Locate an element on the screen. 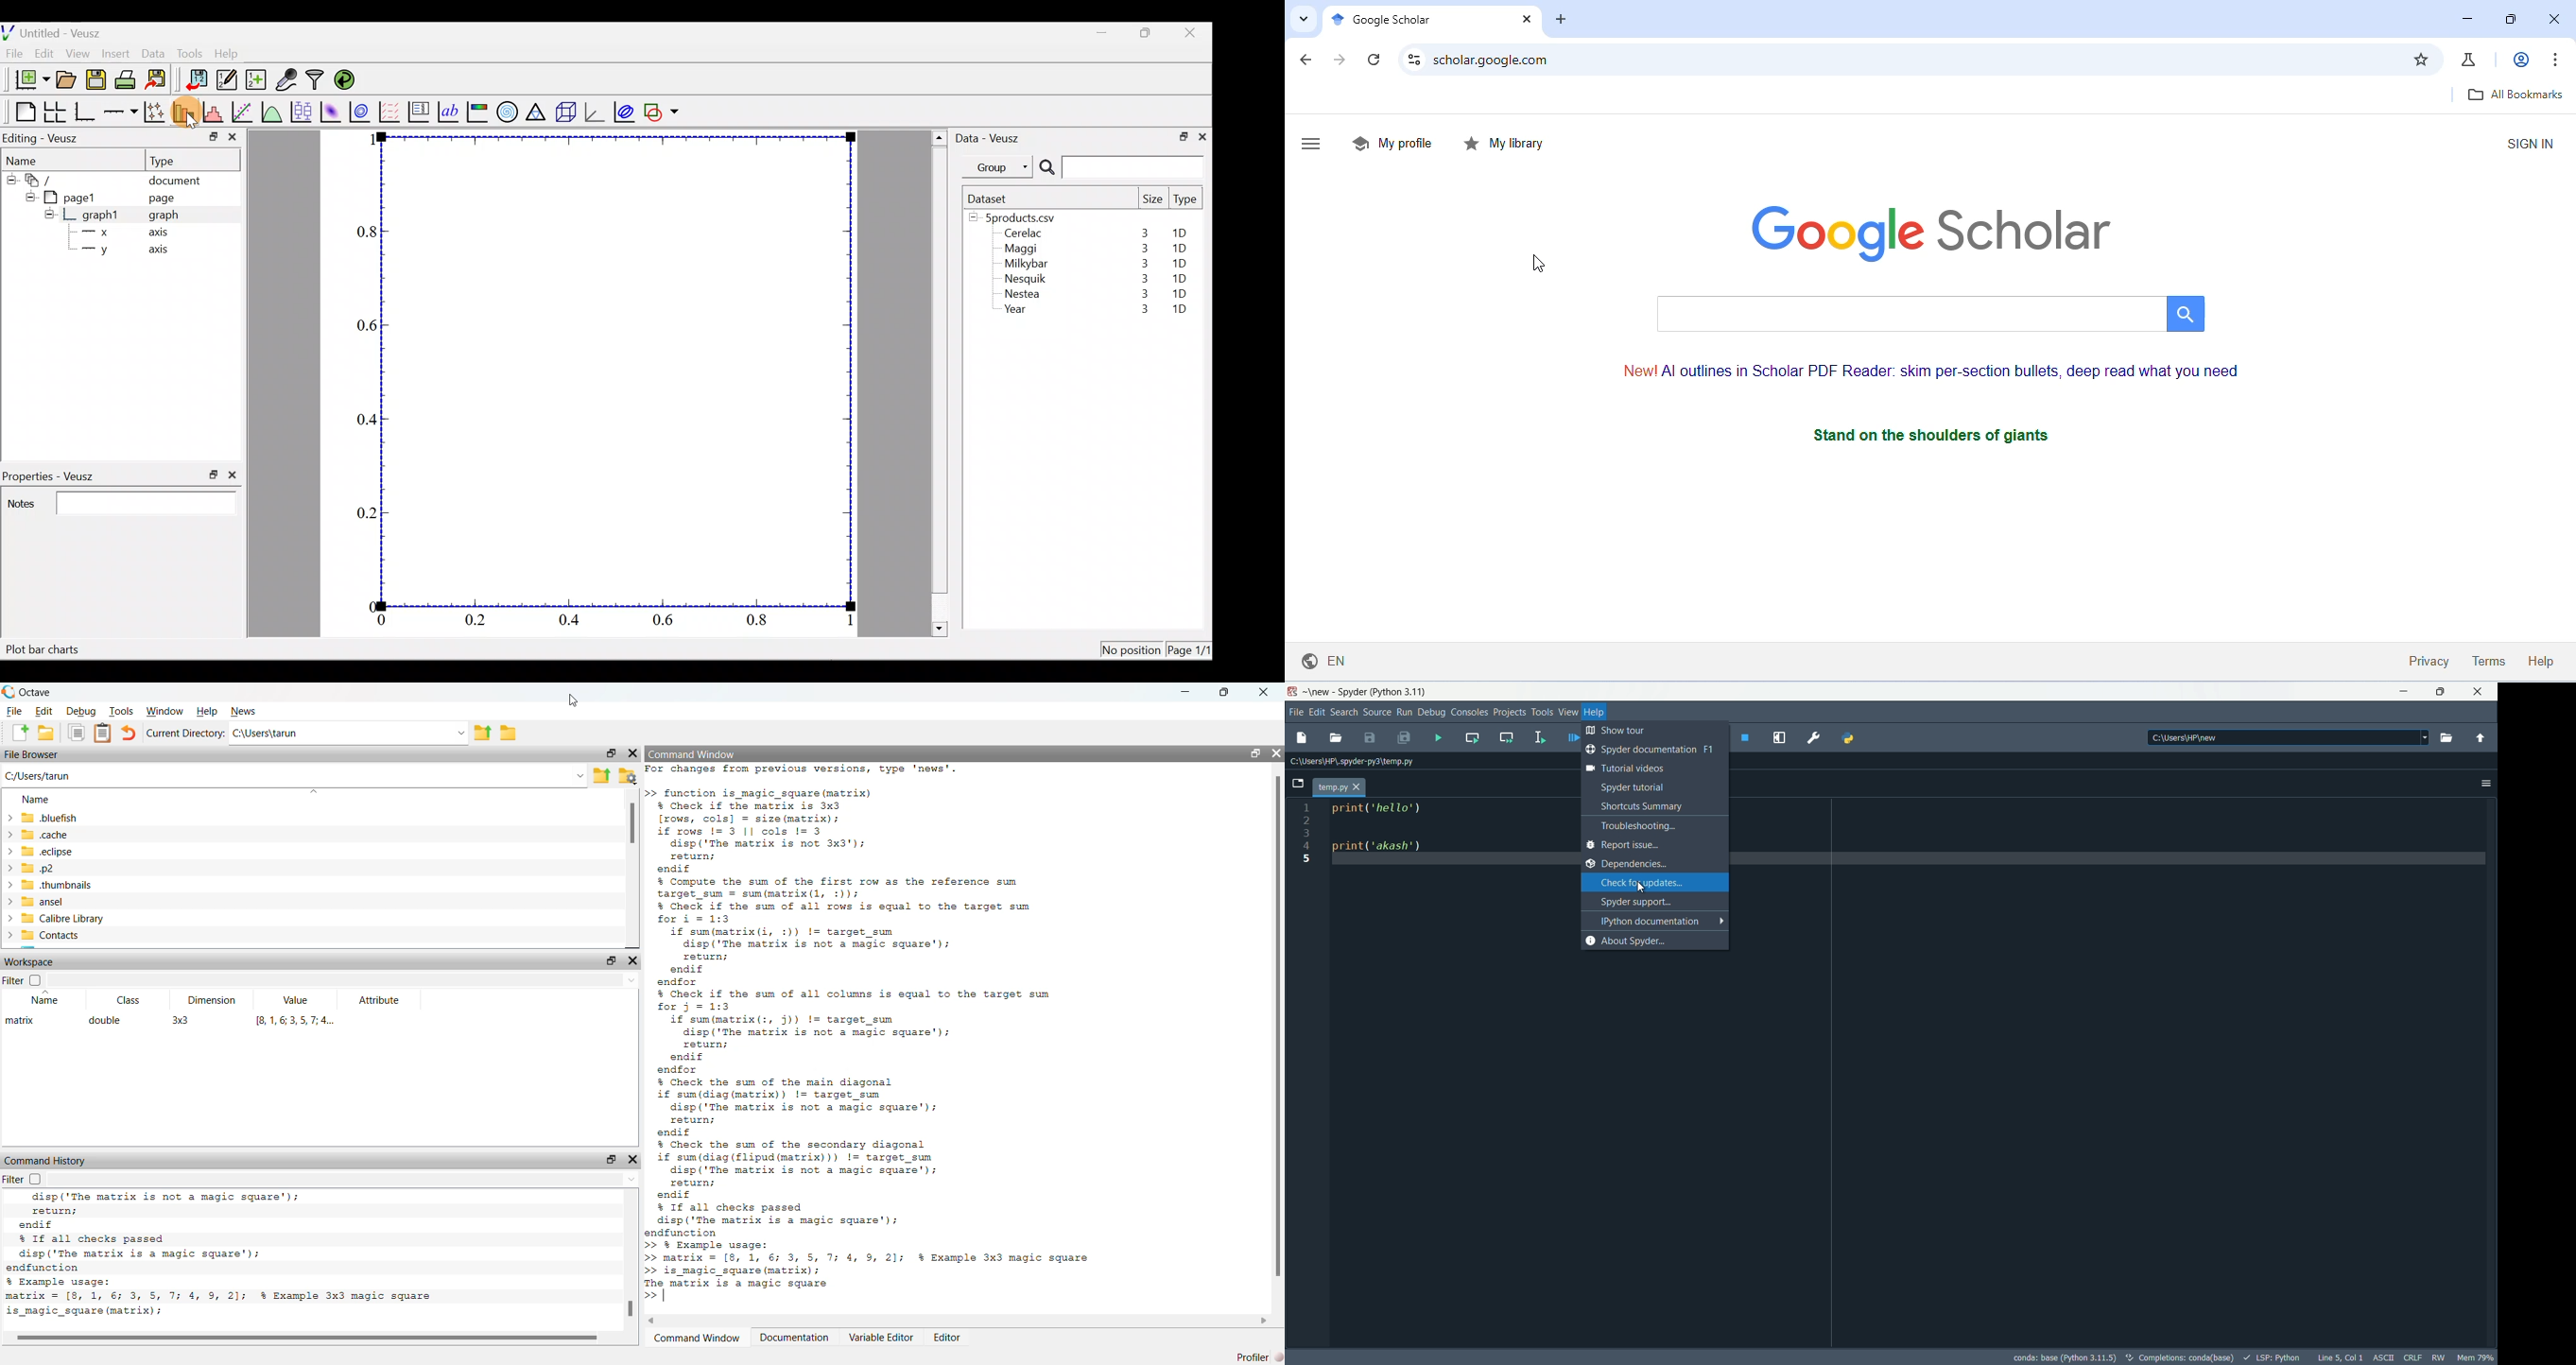 Image resolution: width=2576 pixels, height=1372 pixels. close is located at coordinates (1265, 692).